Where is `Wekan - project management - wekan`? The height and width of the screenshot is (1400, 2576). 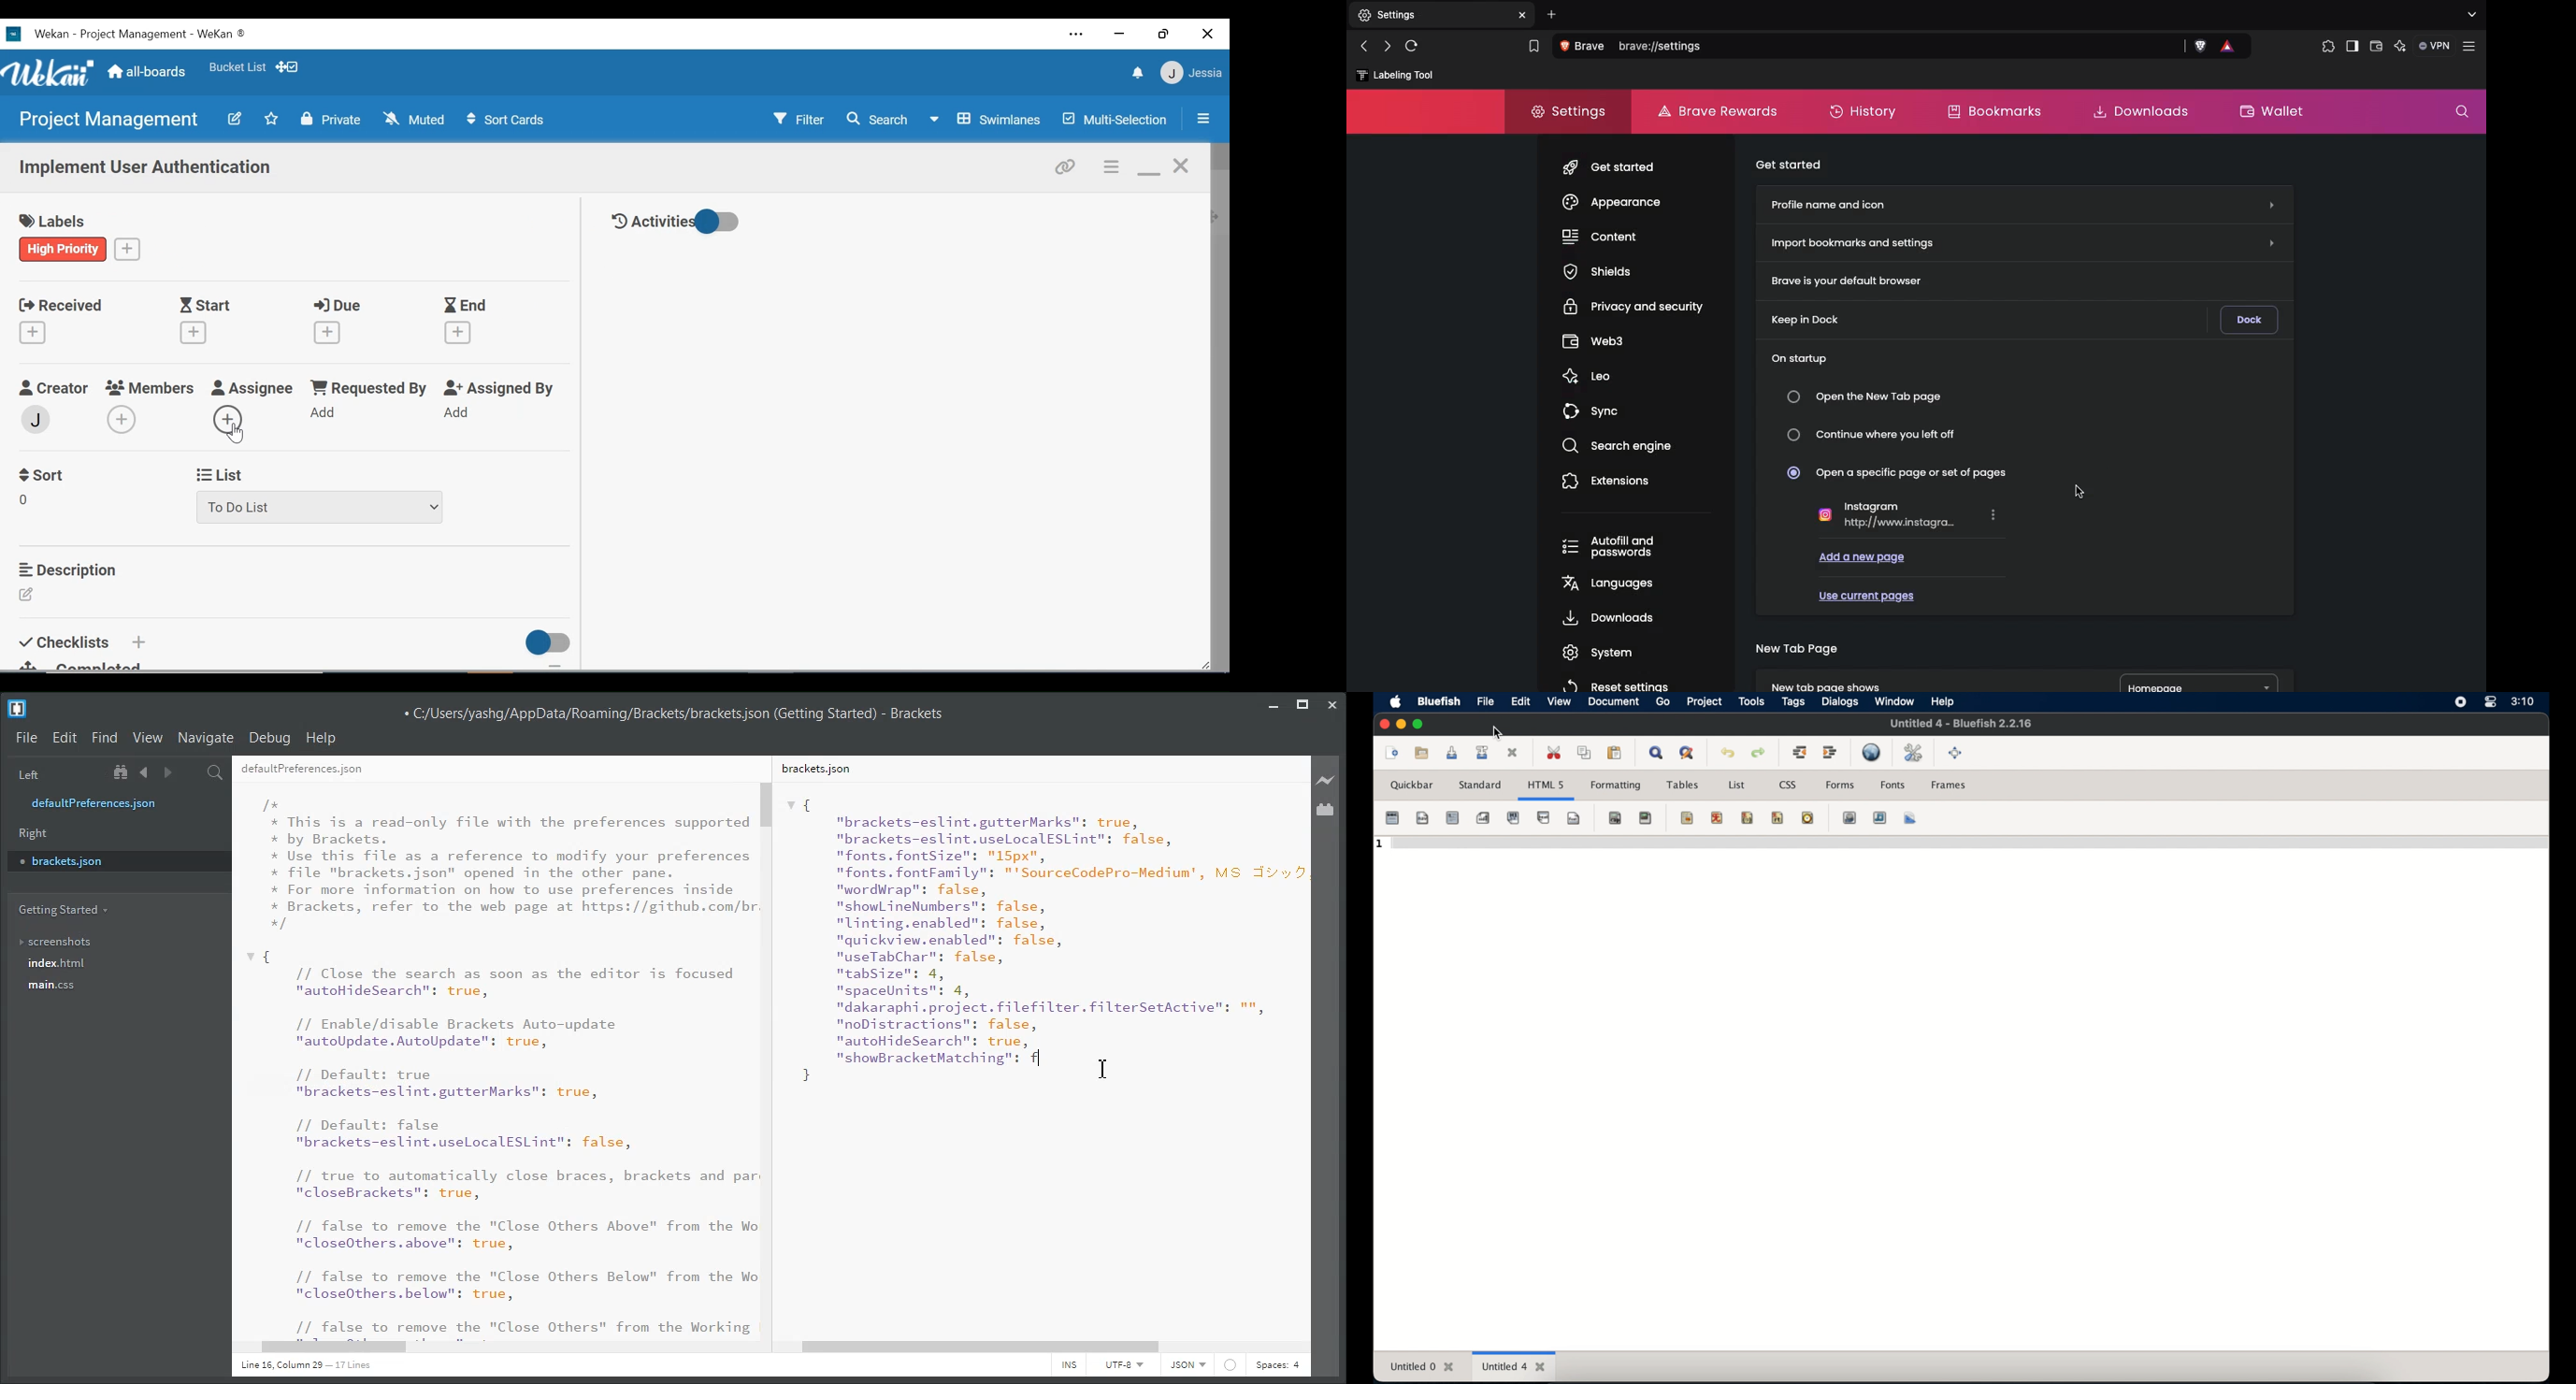
Wekan - project management - wekan is located at coordinates (159, 32).